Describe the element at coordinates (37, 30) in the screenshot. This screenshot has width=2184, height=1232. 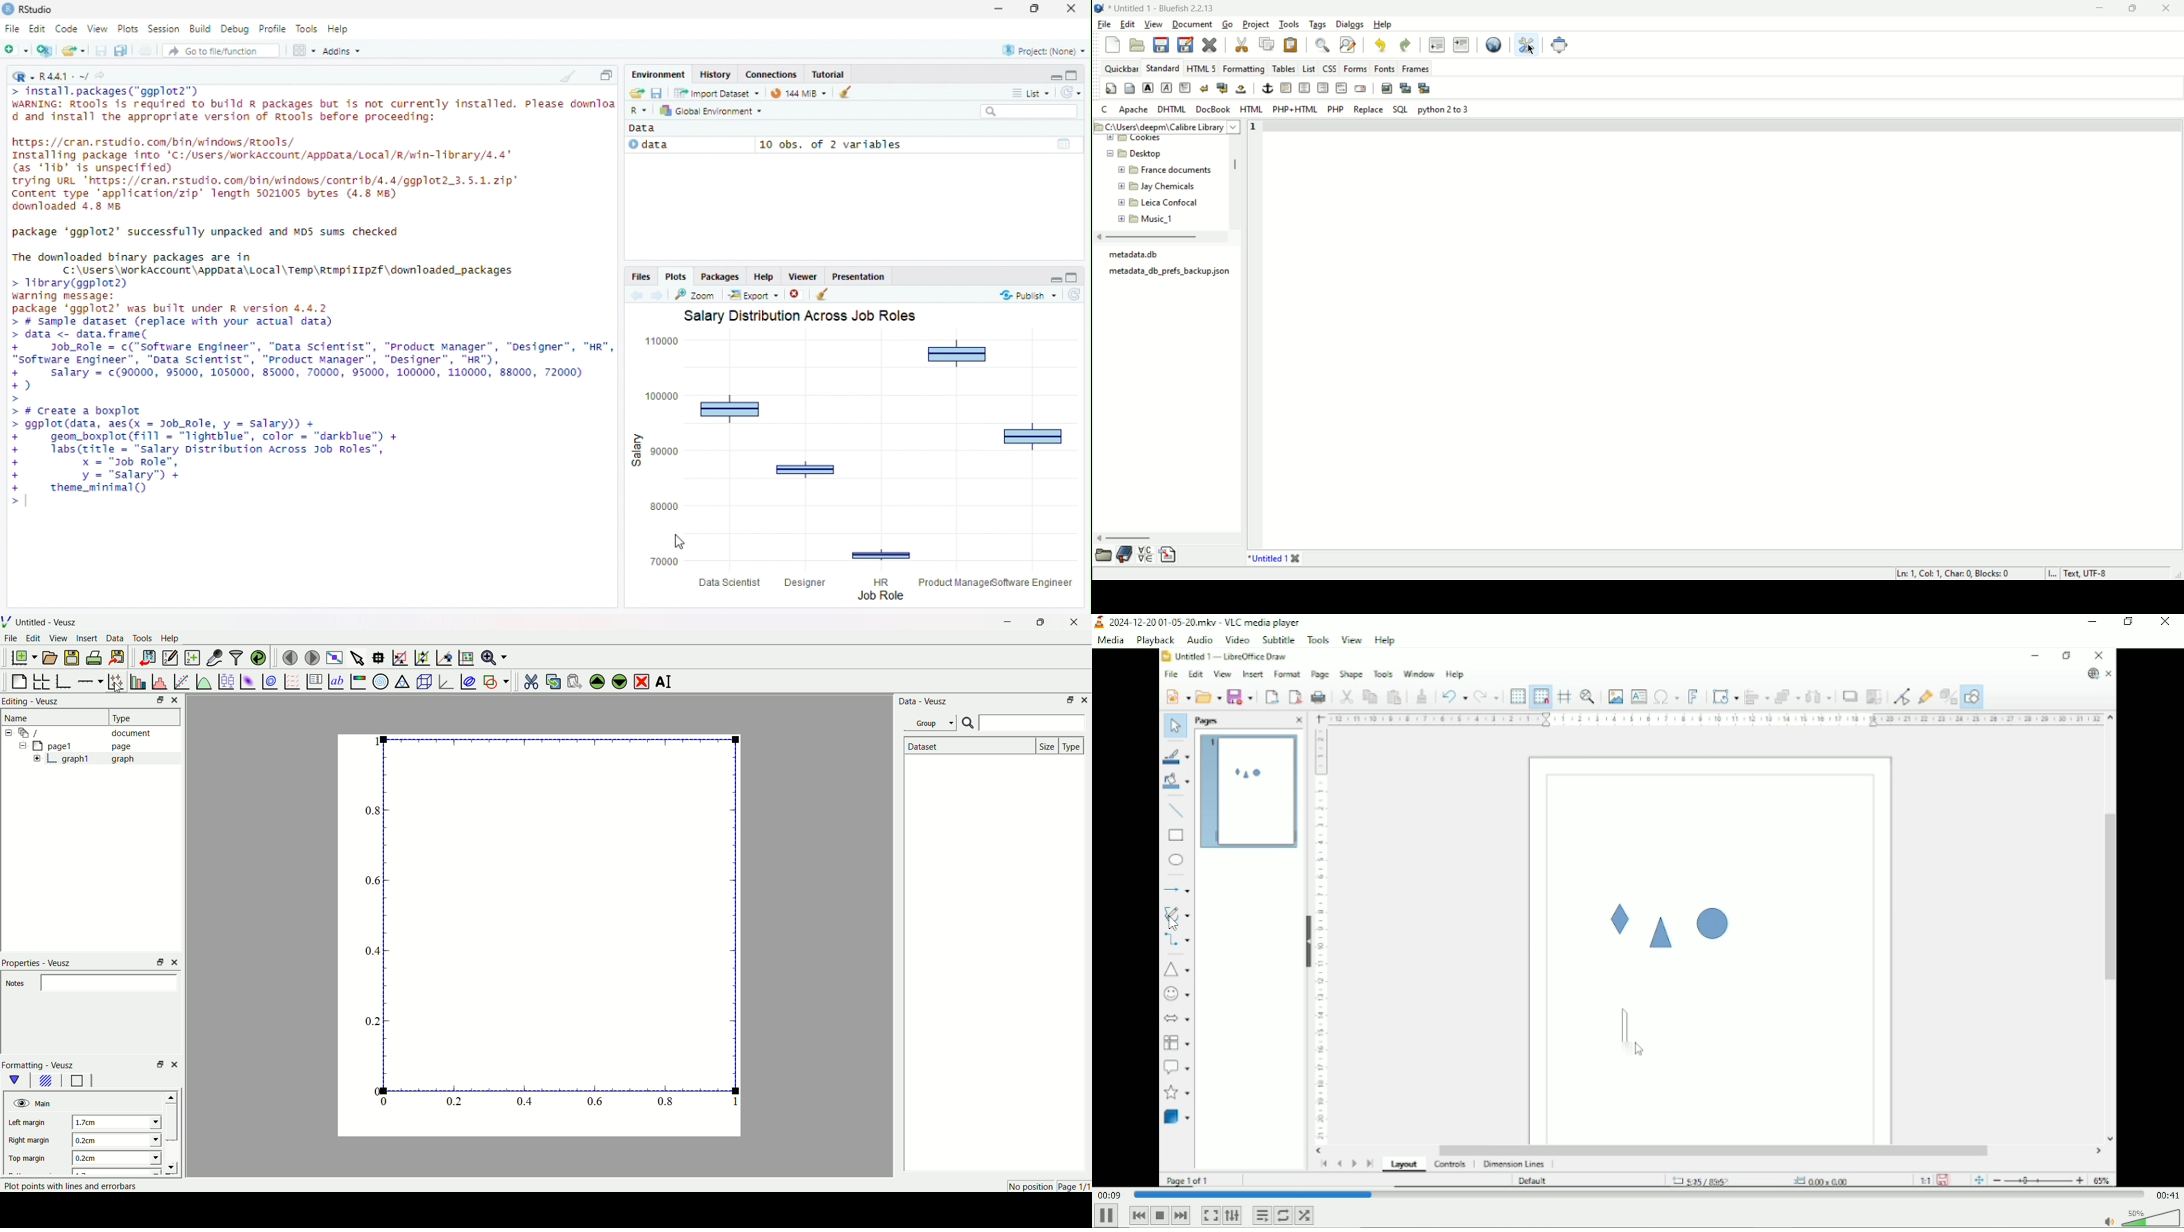
I see `Edit` at that location.